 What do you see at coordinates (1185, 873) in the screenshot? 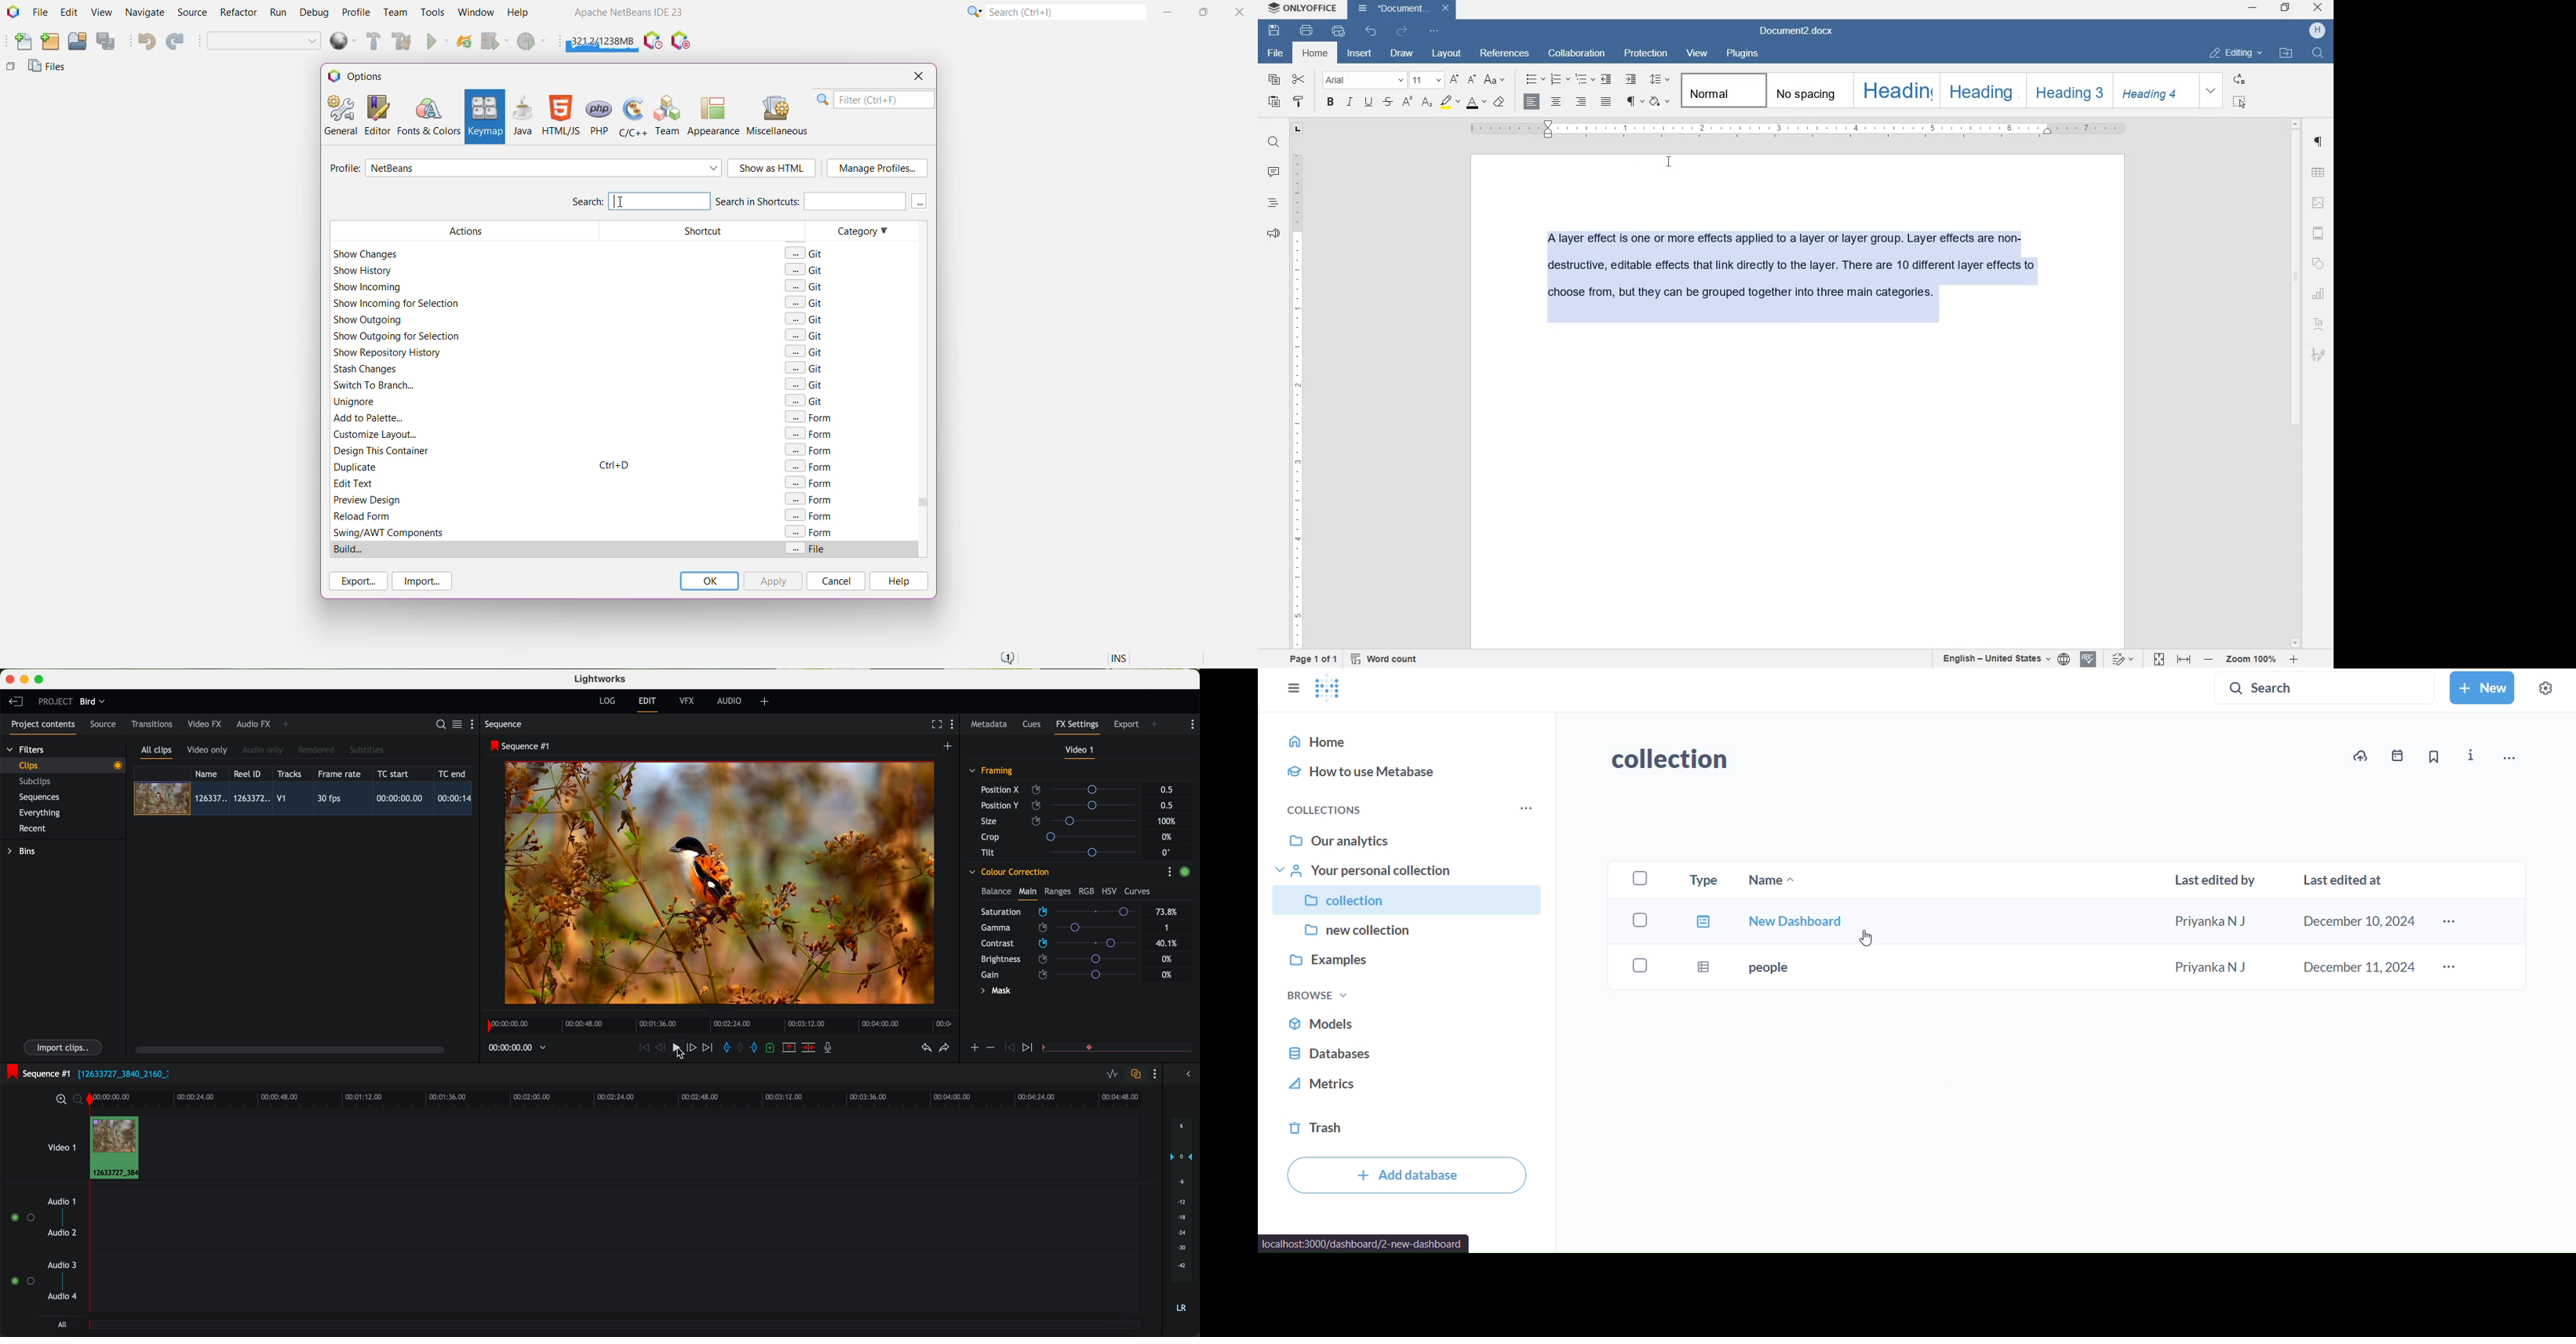
I see `enable` at bounding box center [1185, 873].